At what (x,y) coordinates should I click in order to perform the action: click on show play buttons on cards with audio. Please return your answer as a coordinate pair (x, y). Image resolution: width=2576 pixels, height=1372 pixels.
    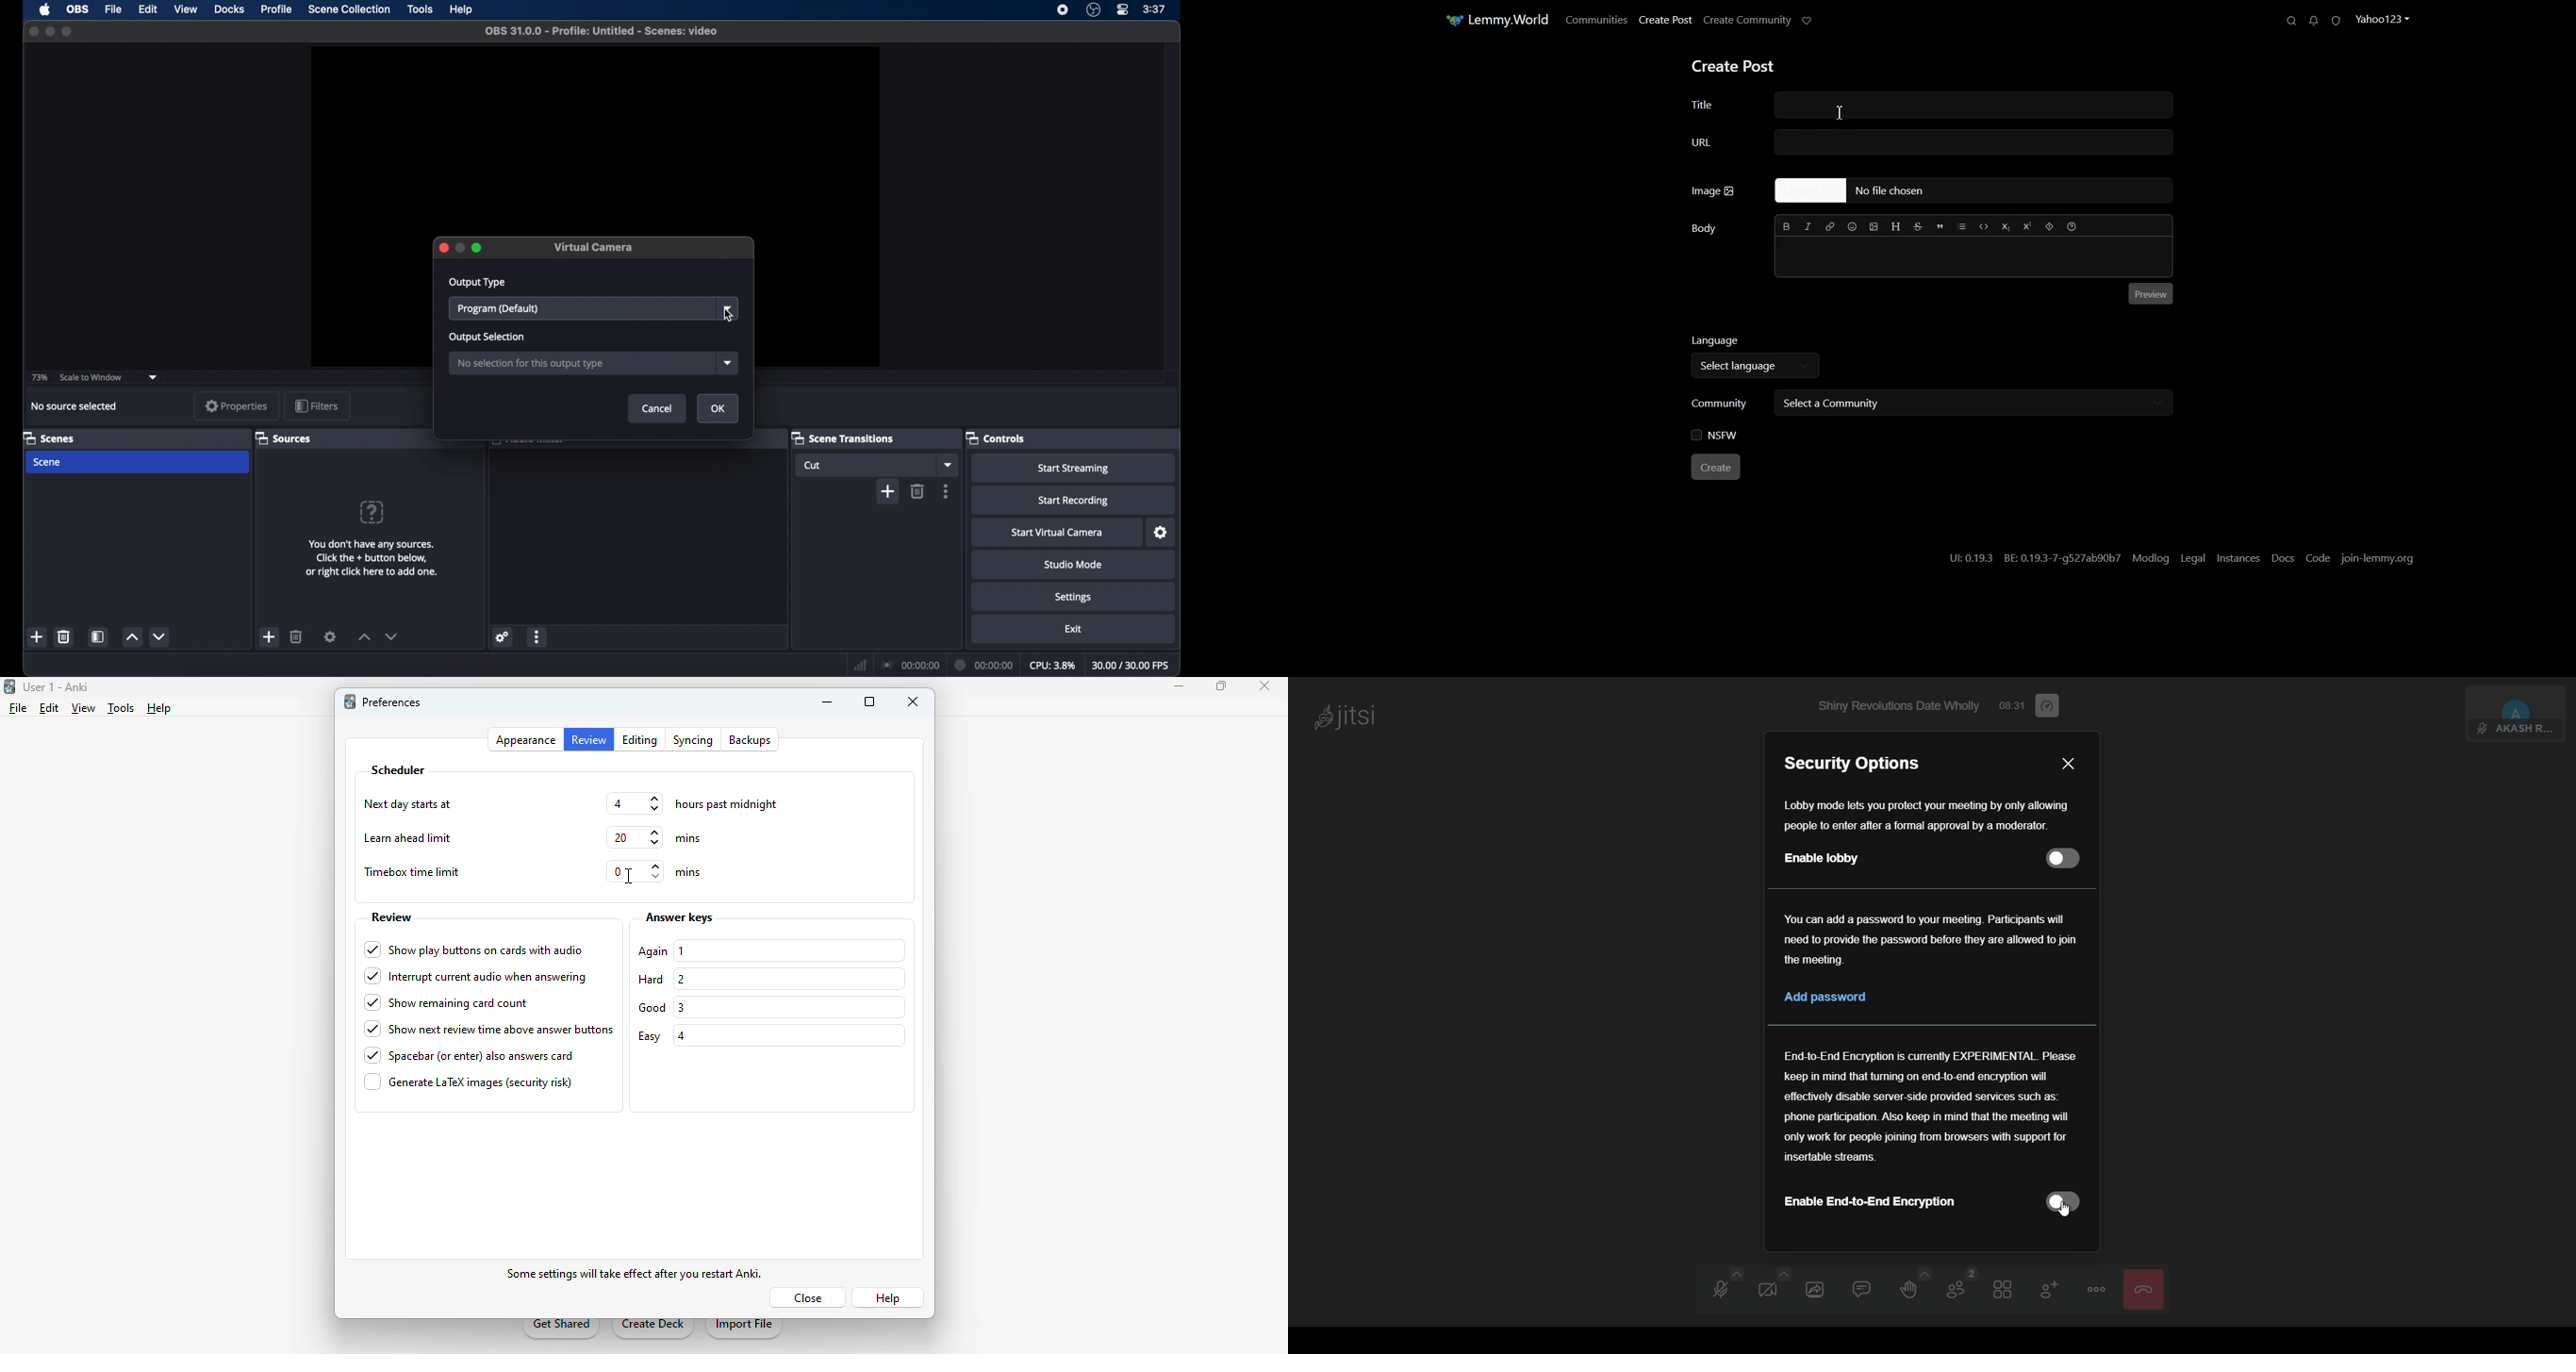
    Looking at the image, I should click on (473, 950).